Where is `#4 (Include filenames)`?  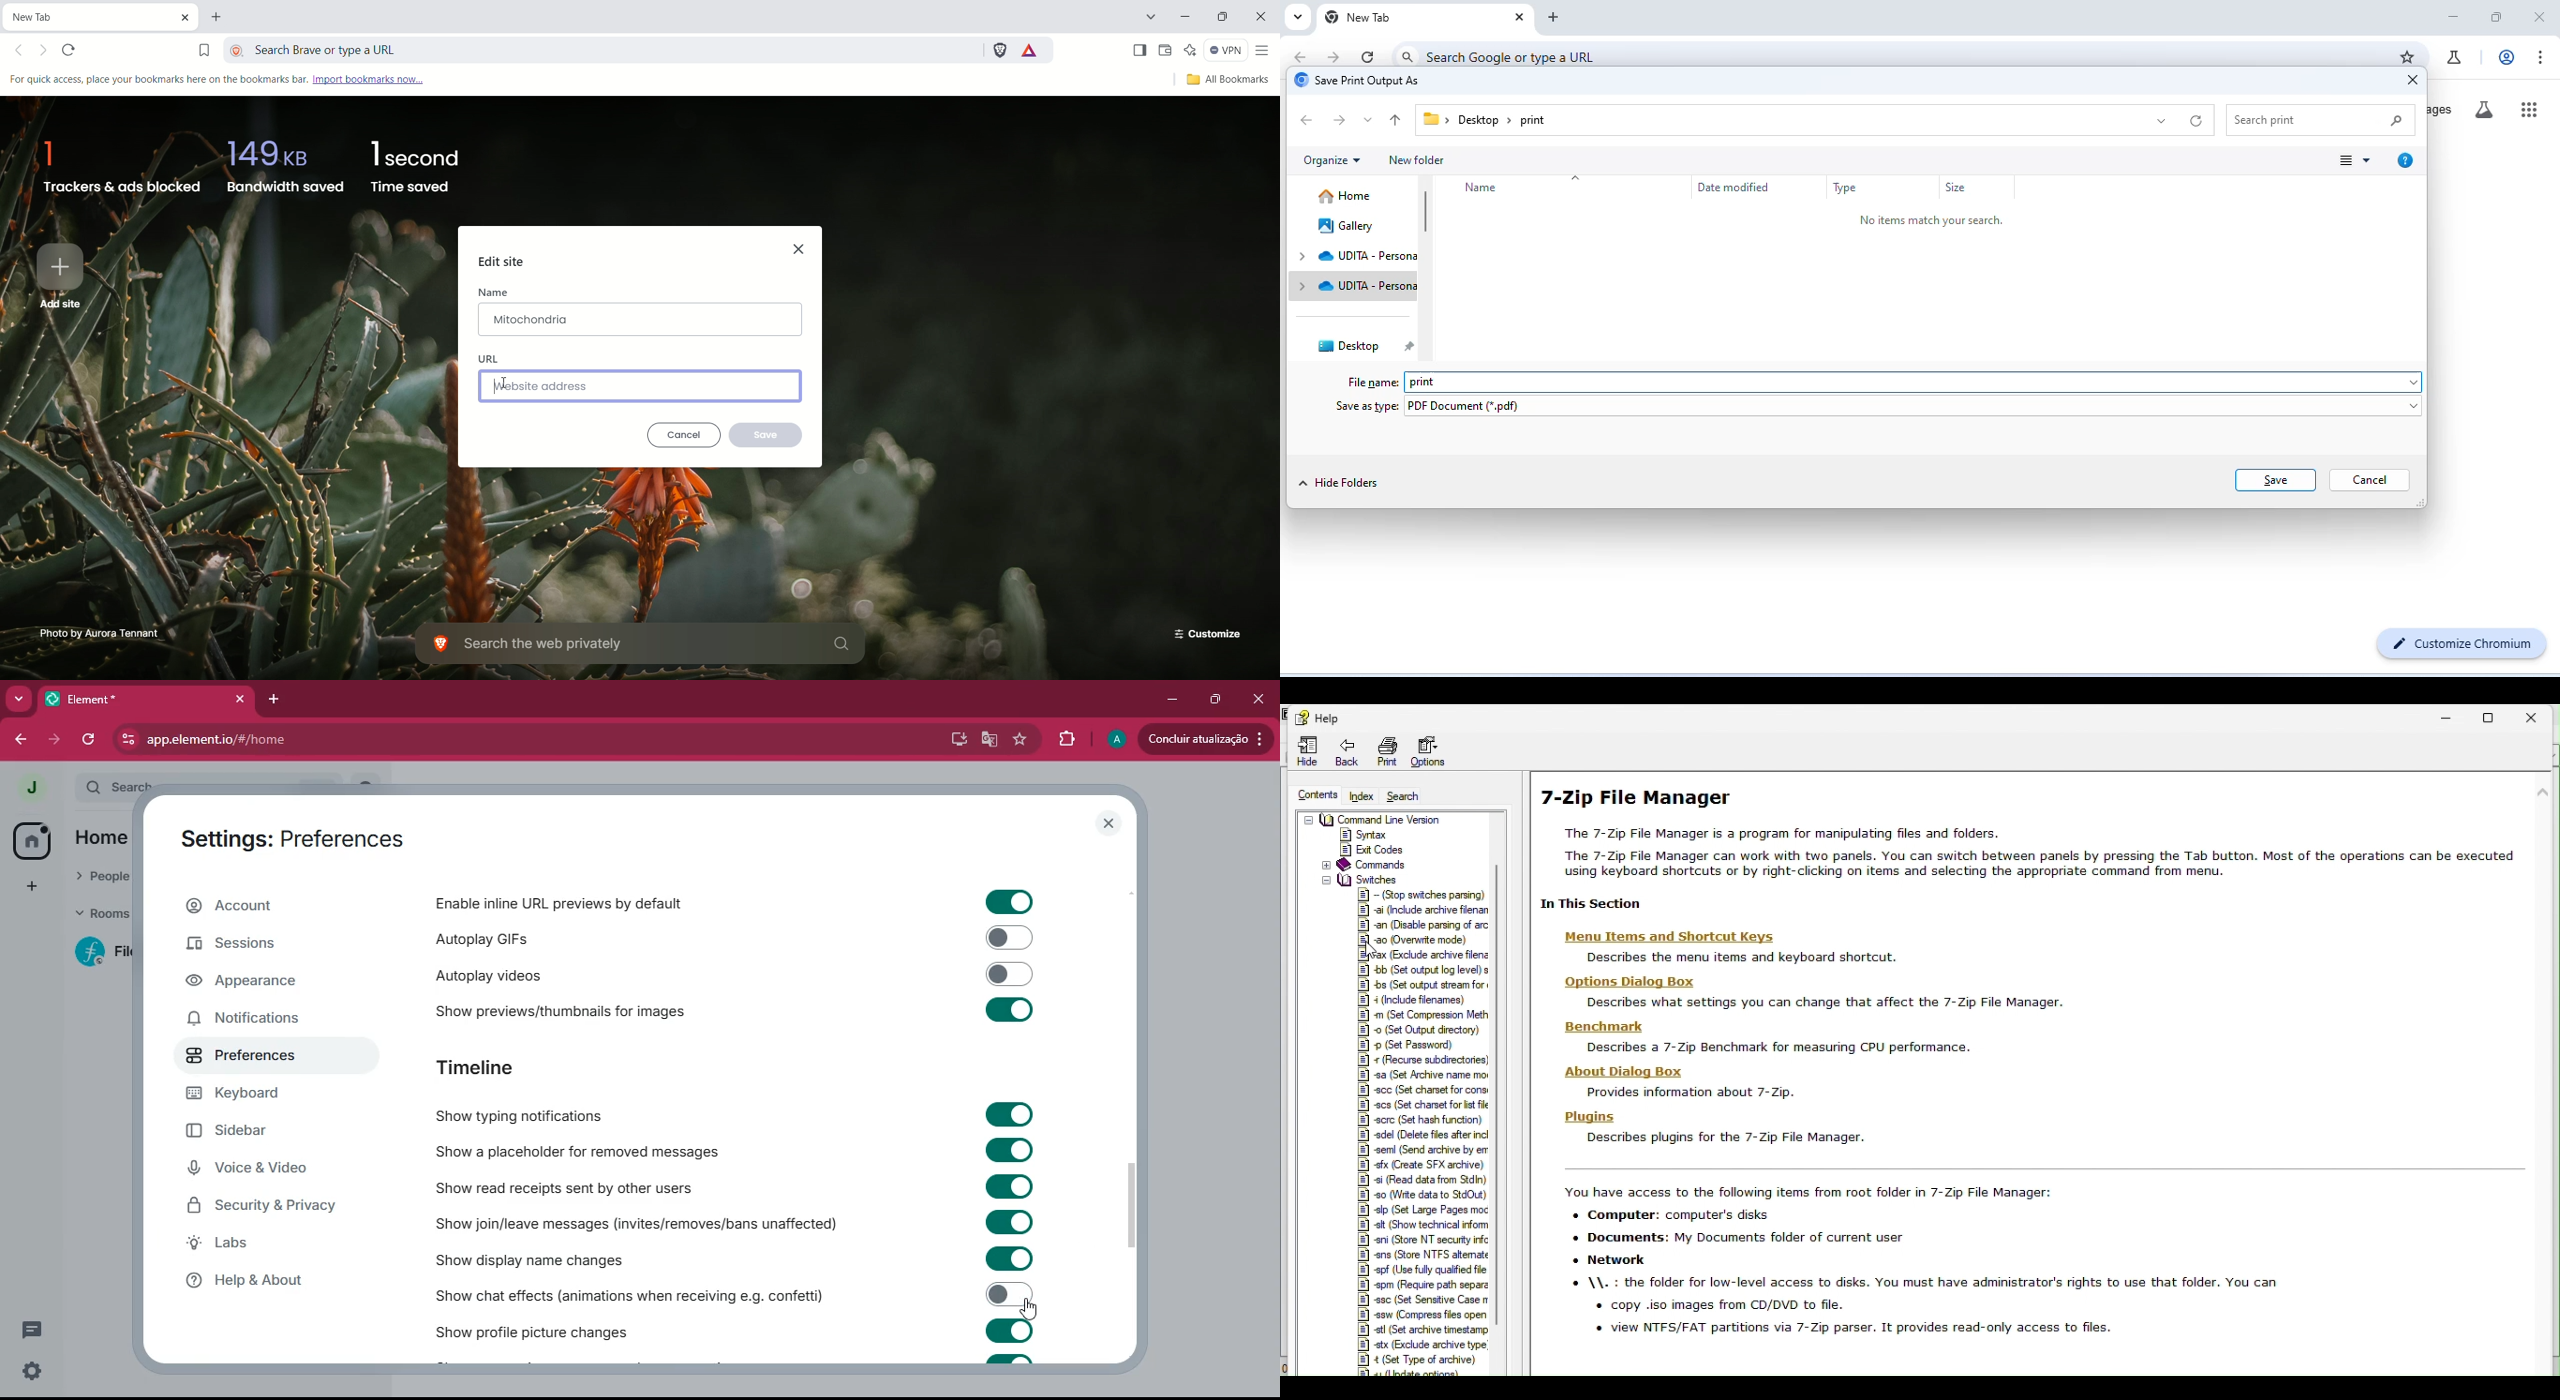 #4 (Include filenames) is located at coordinates (1409, 999).